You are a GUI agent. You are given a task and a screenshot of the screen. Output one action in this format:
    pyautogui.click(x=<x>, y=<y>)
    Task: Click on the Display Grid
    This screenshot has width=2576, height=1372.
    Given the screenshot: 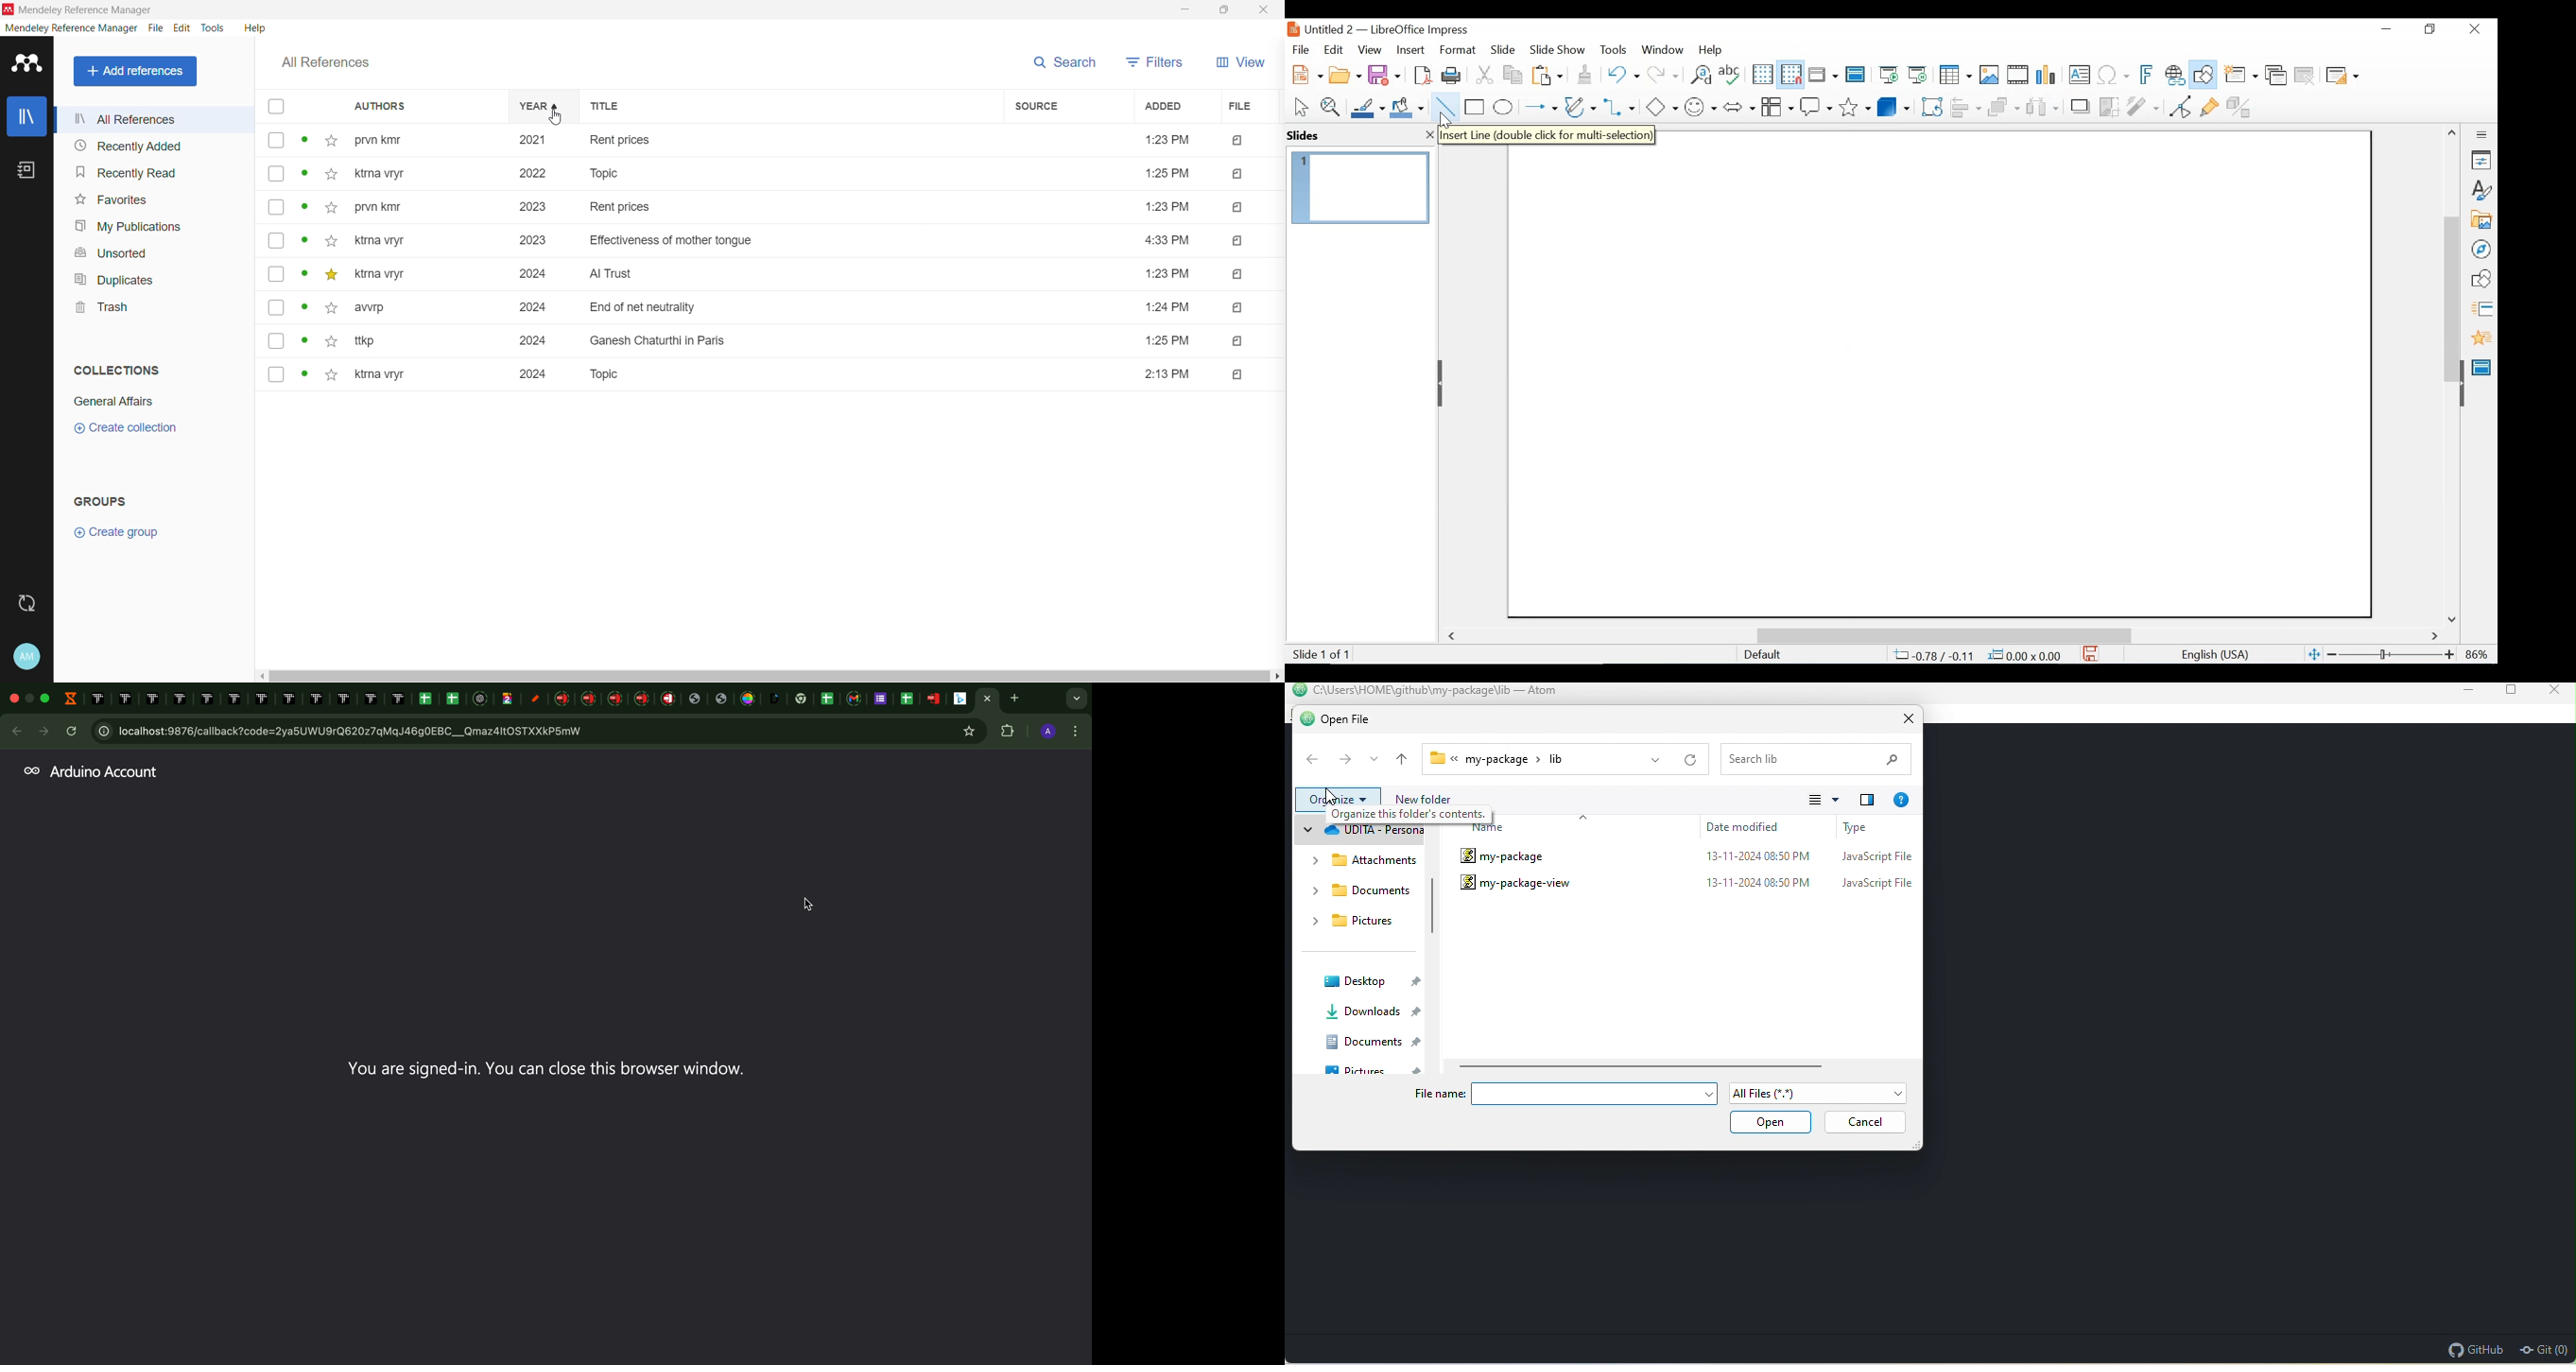 What is the action you would take?
    pyautogui.click(x=1762, y=75)
    